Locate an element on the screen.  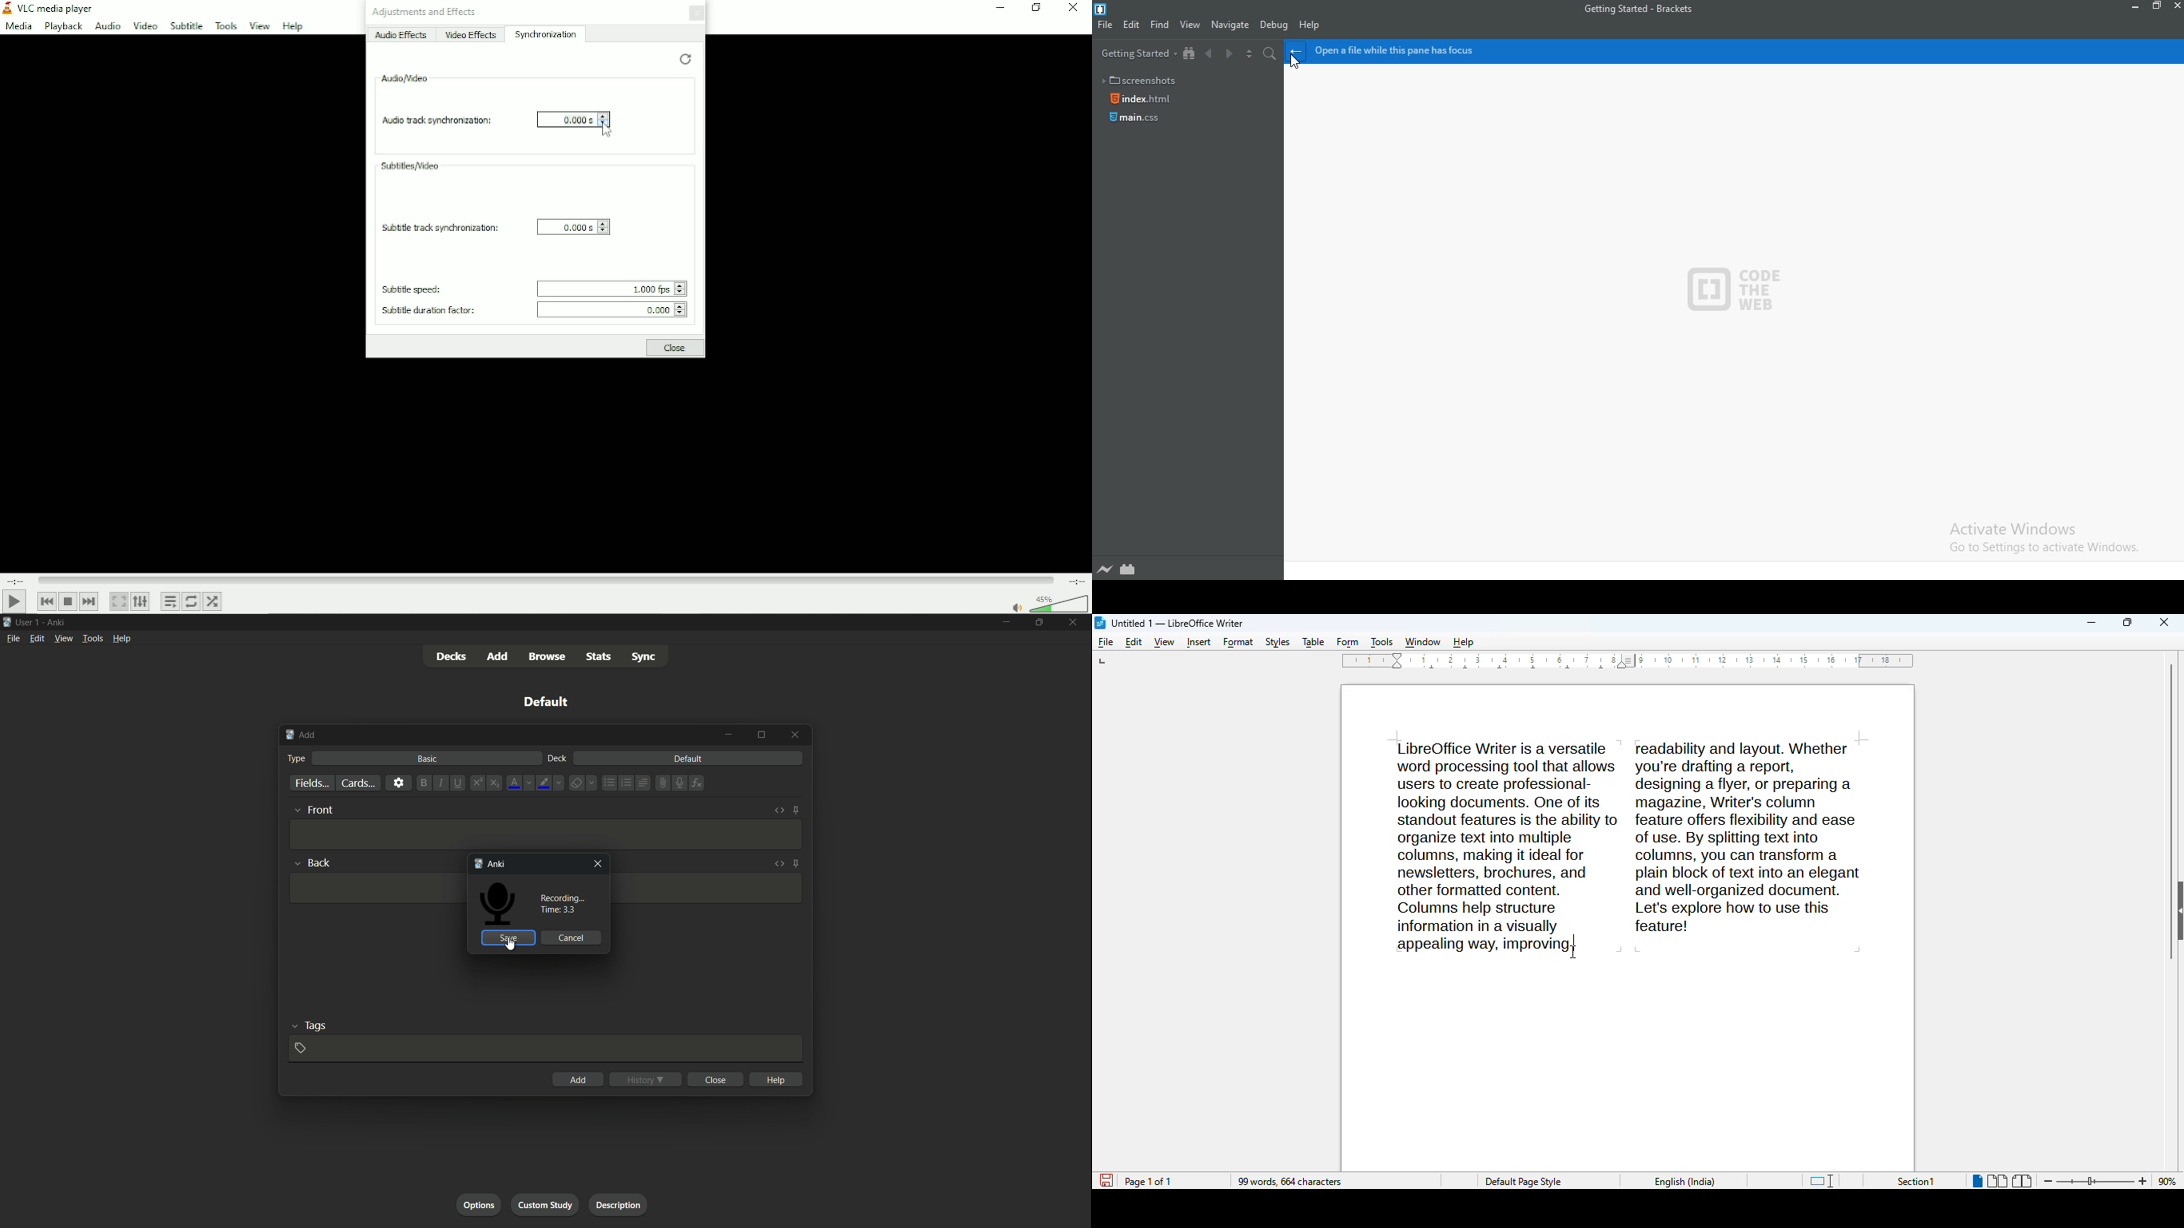
set Subtitle duration factor is located at coordinates (604, 309).